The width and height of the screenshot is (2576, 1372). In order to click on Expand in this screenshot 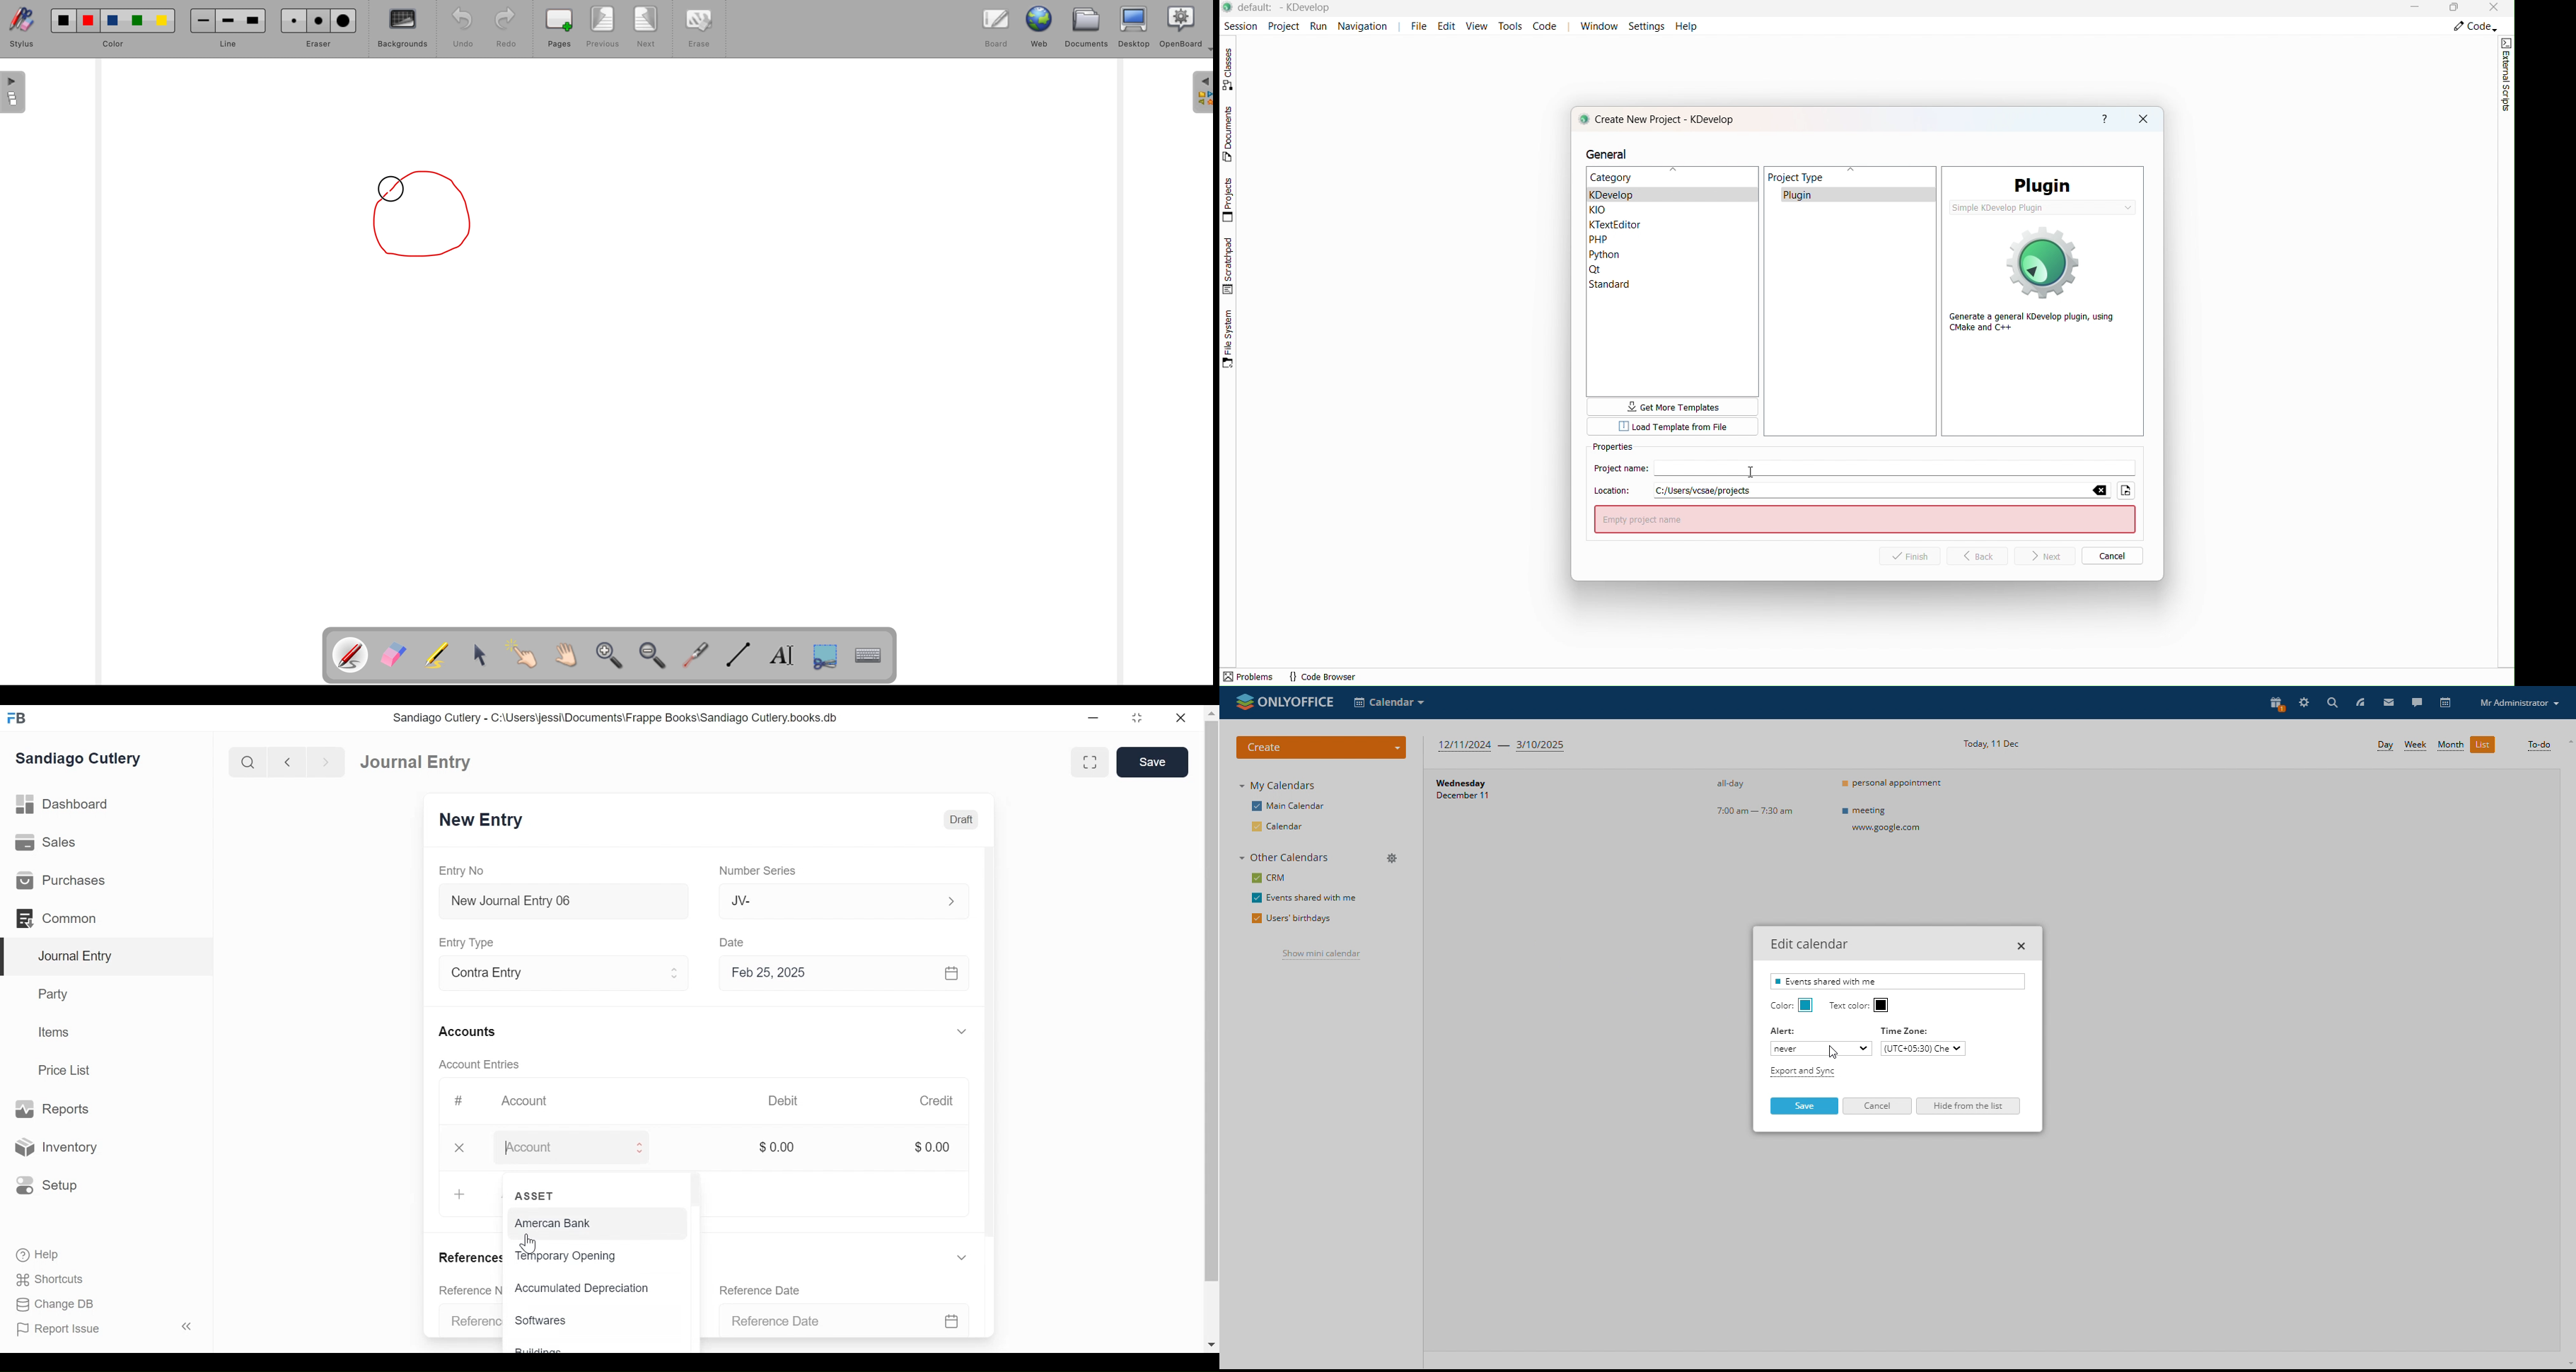, I will do `click(676, 973)`.